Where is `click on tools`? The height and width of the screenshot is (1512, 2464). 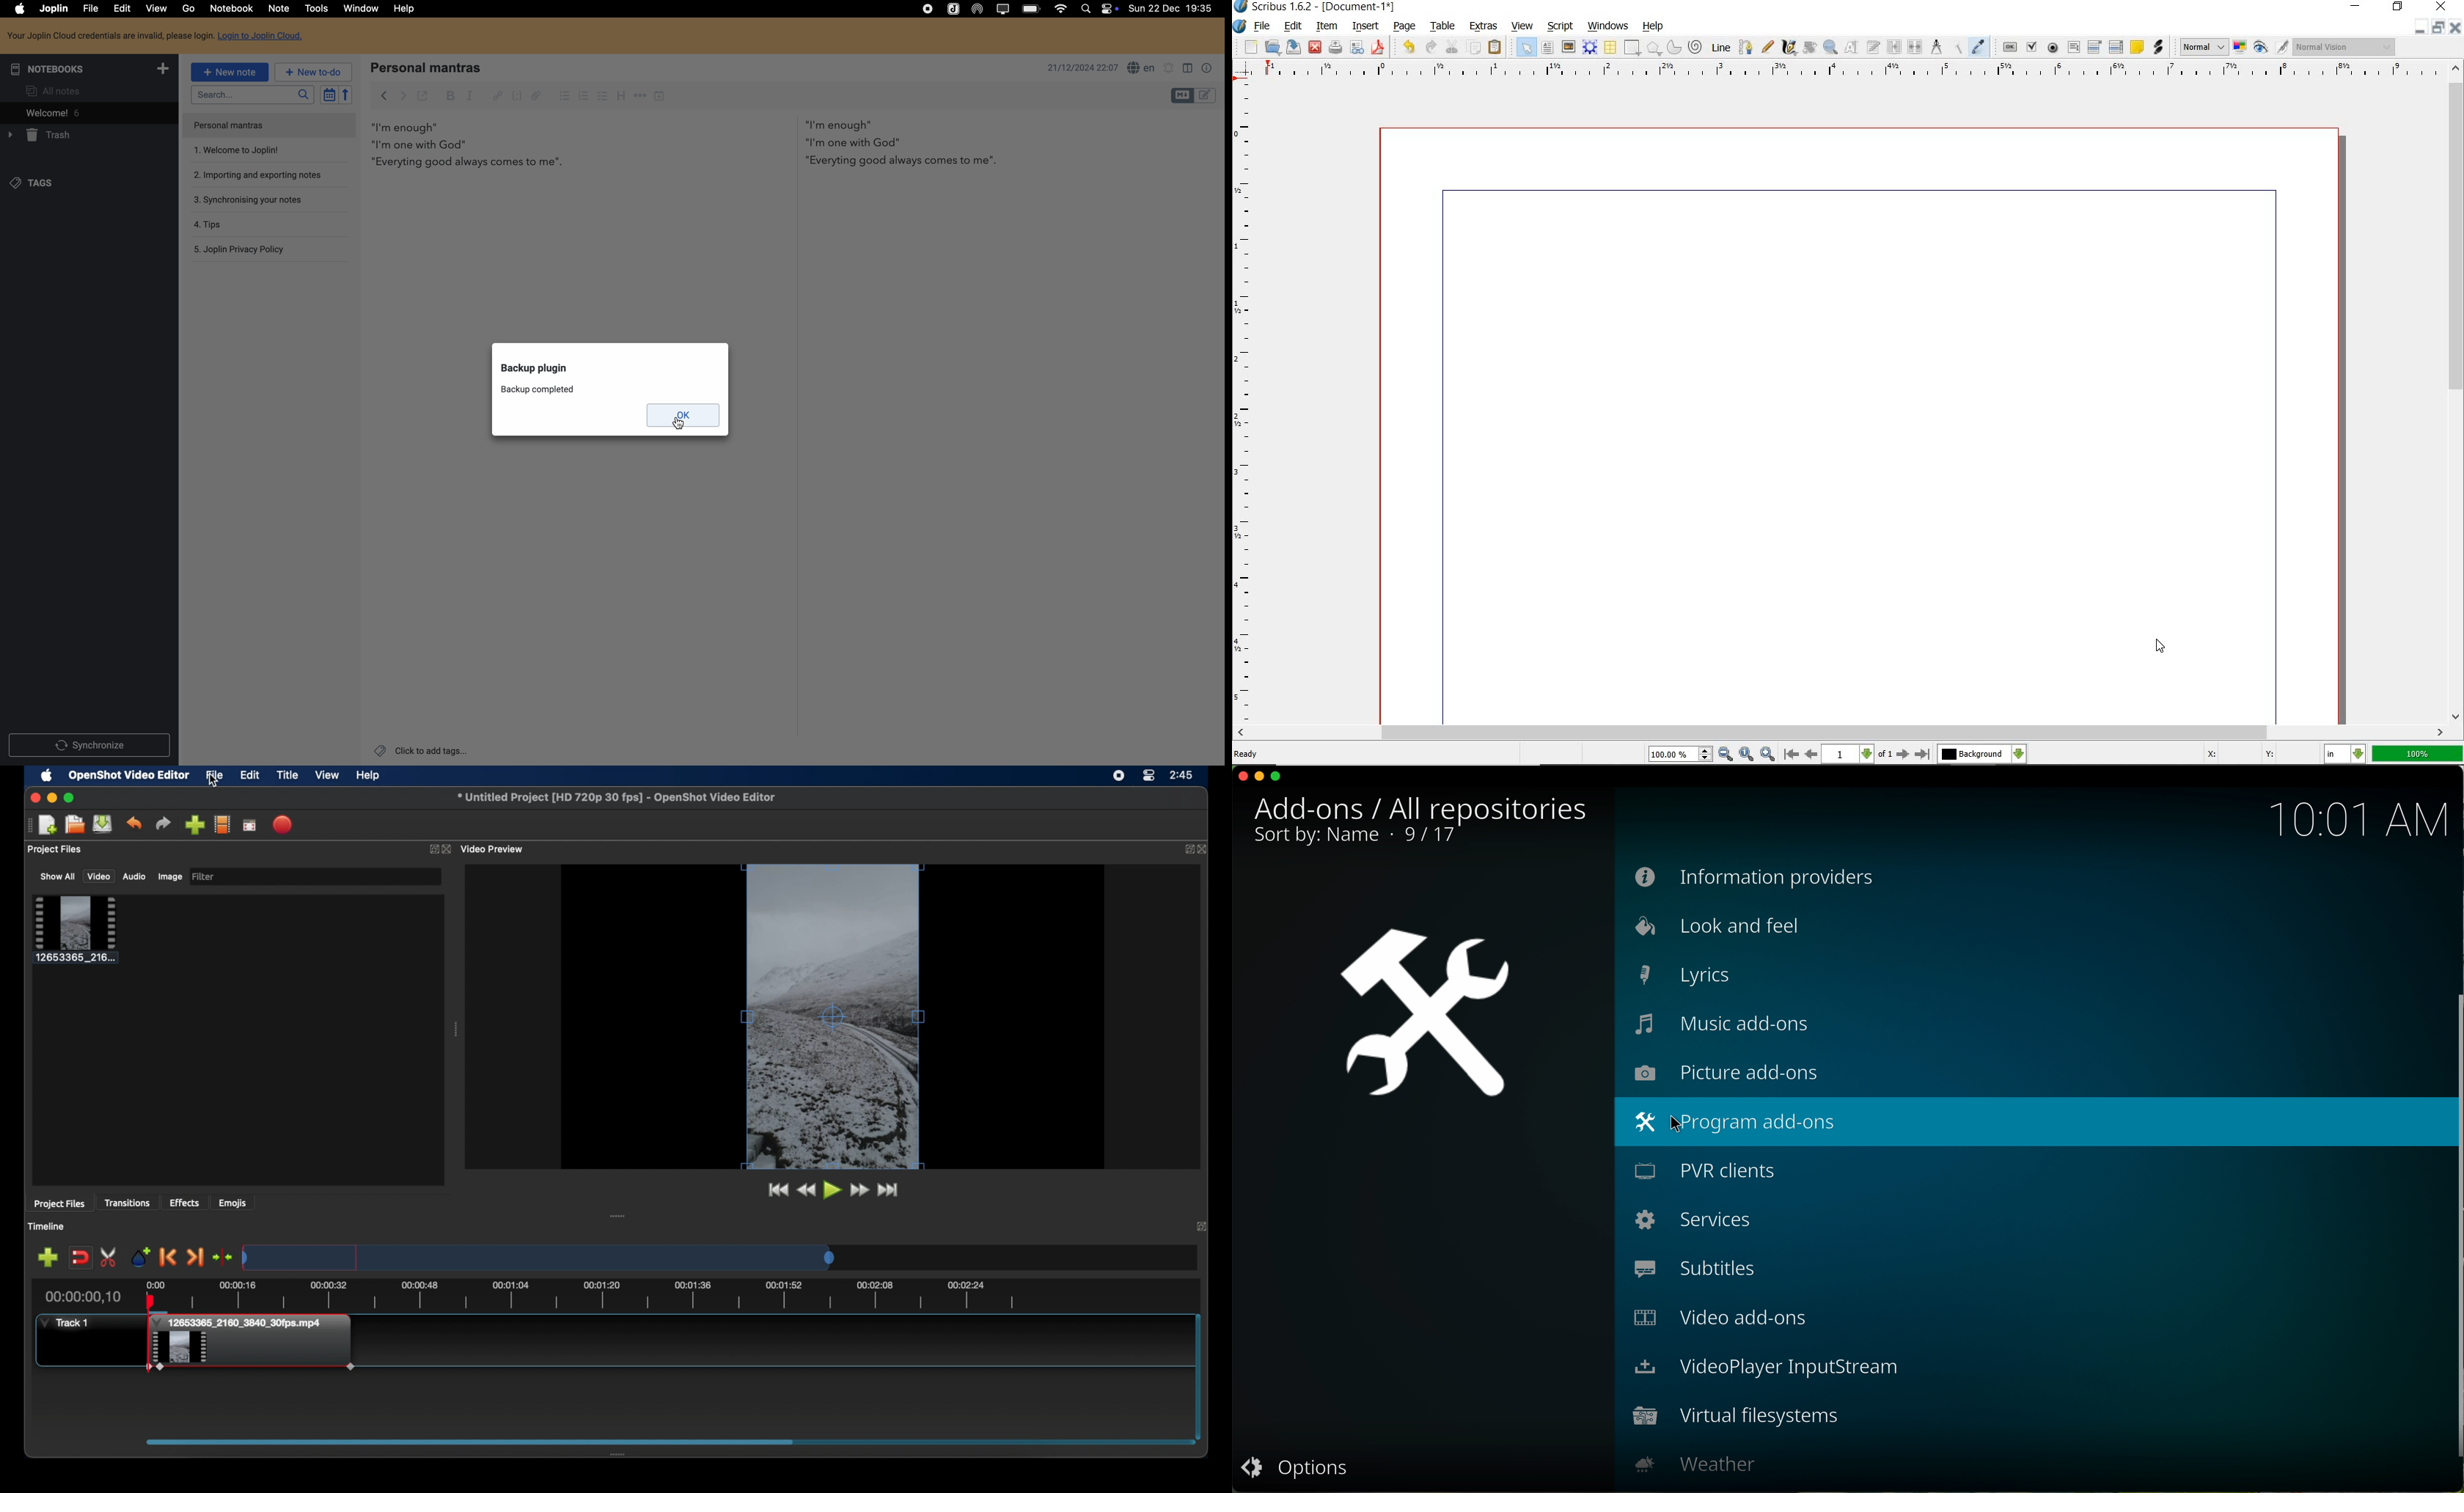
click on tools is located at coordinates (313, 9).